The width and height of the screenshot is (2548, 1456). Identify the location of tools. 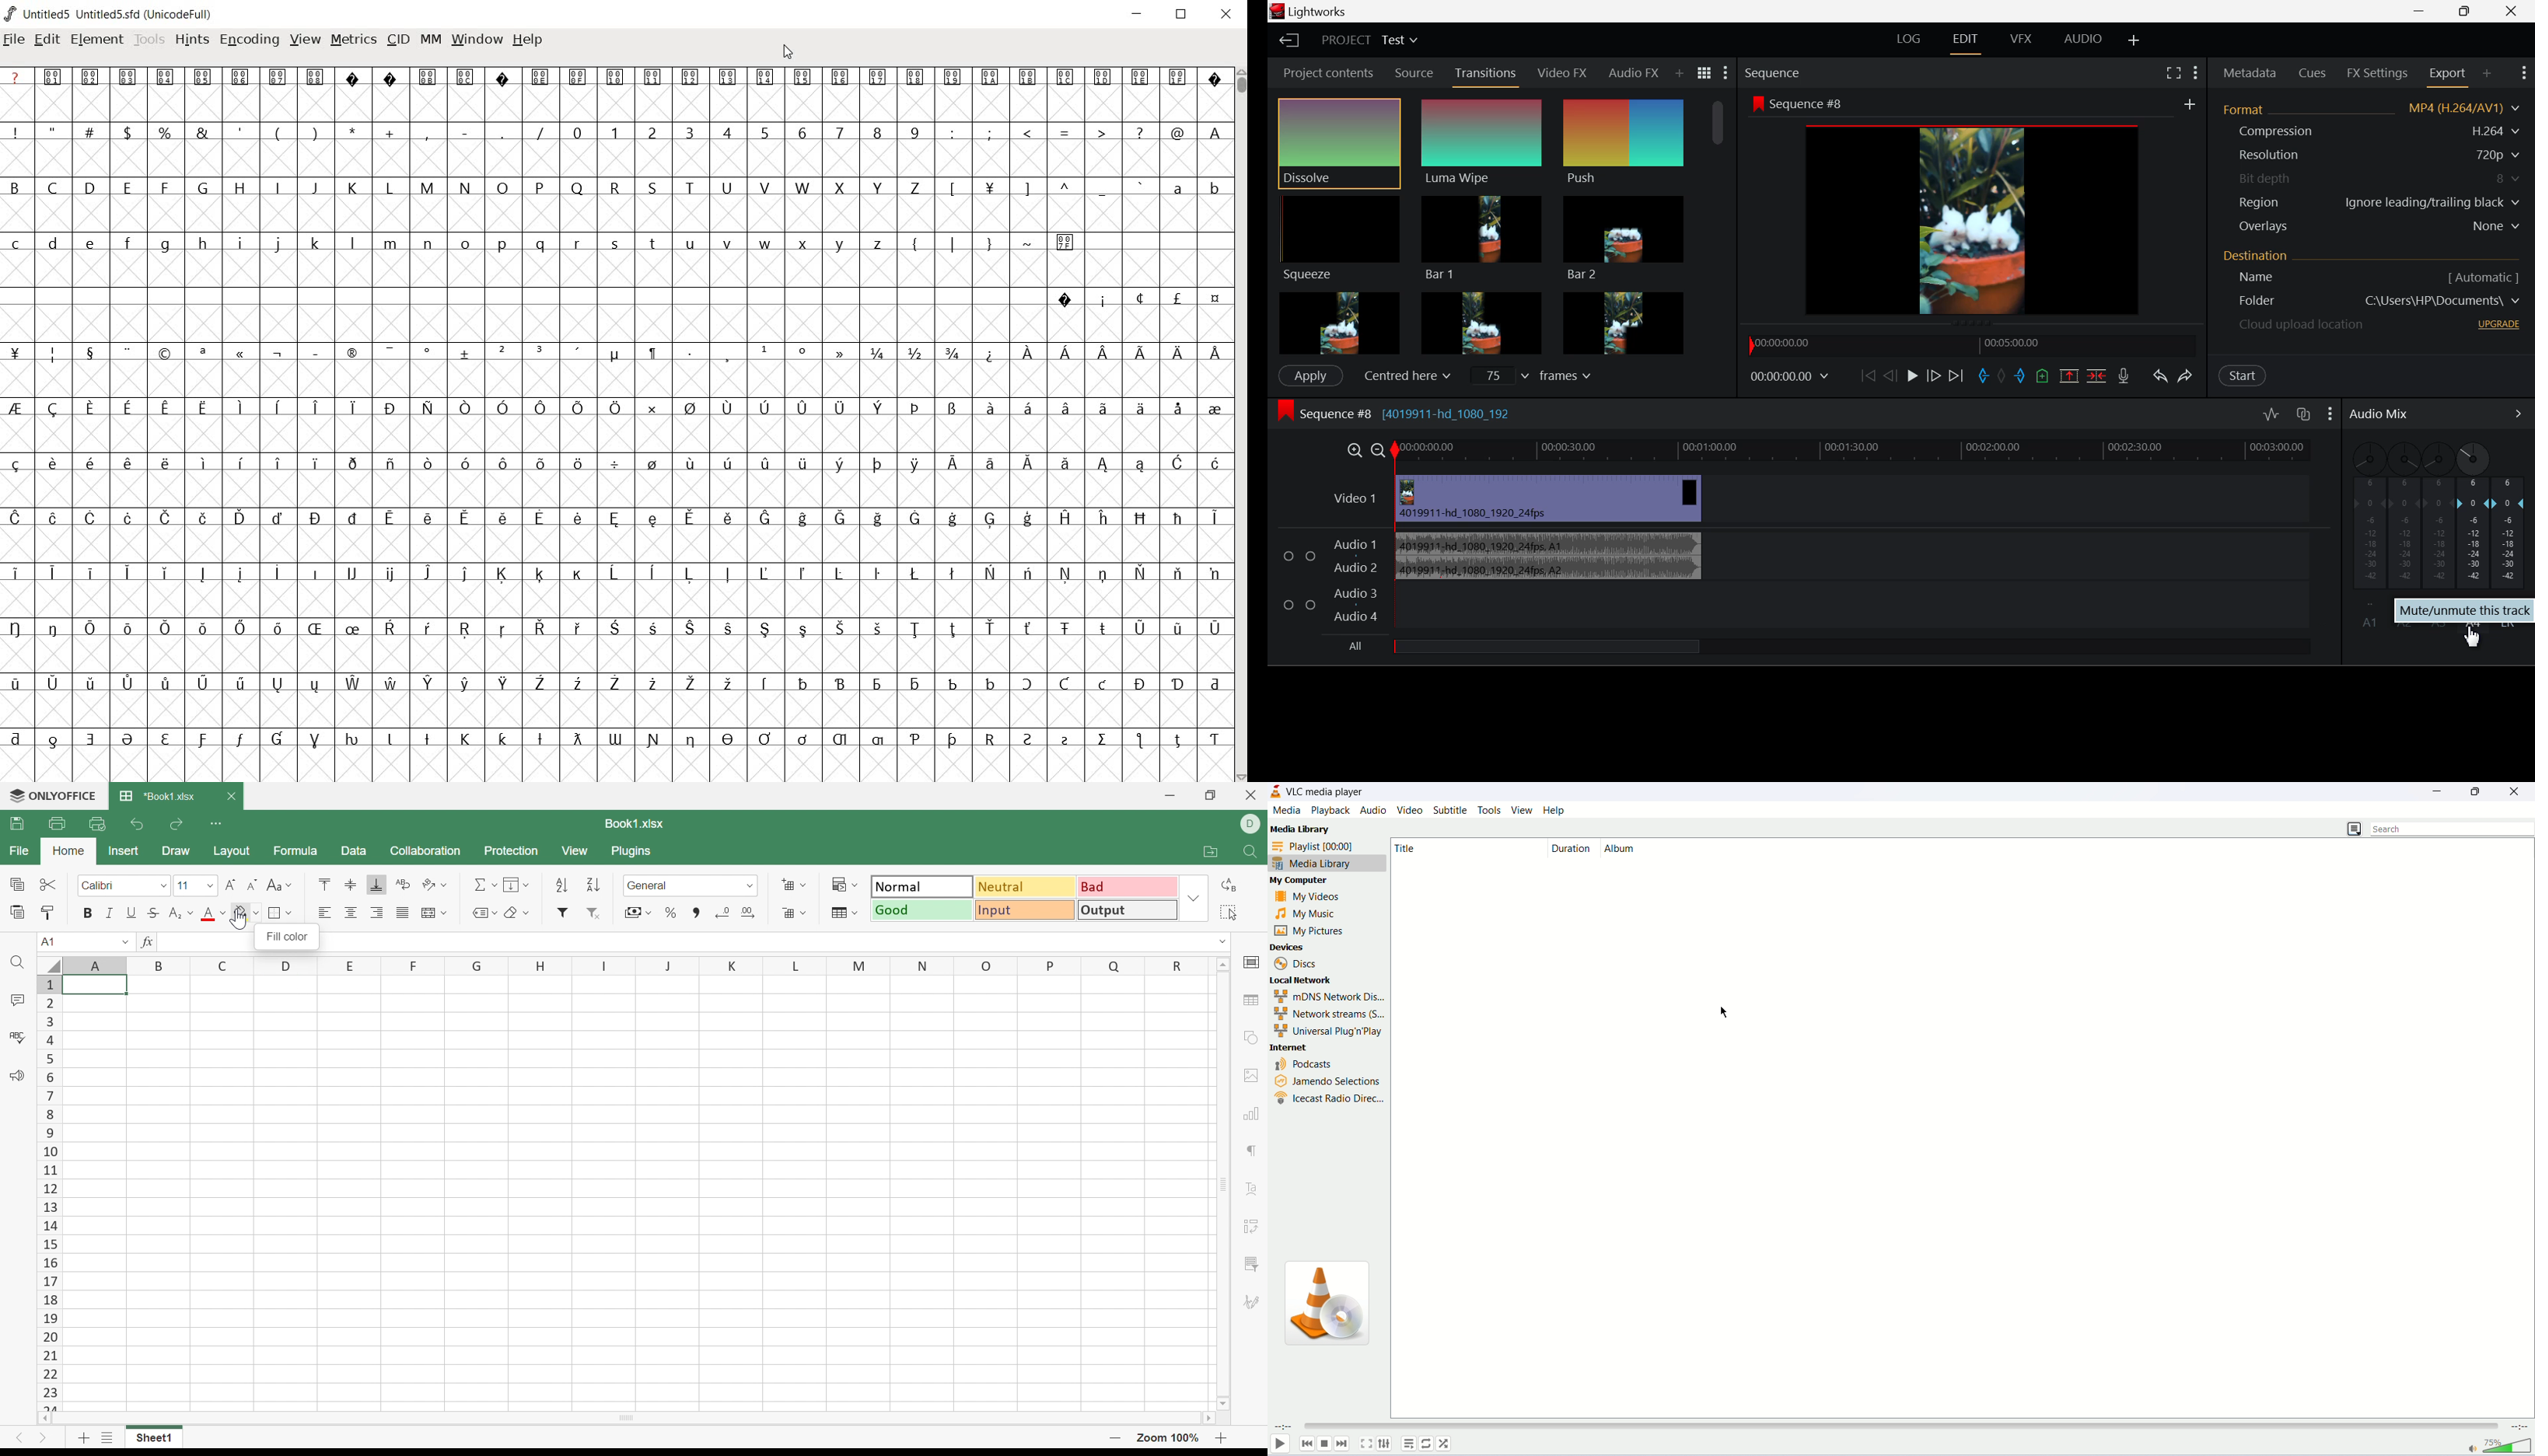
(1490, 810).